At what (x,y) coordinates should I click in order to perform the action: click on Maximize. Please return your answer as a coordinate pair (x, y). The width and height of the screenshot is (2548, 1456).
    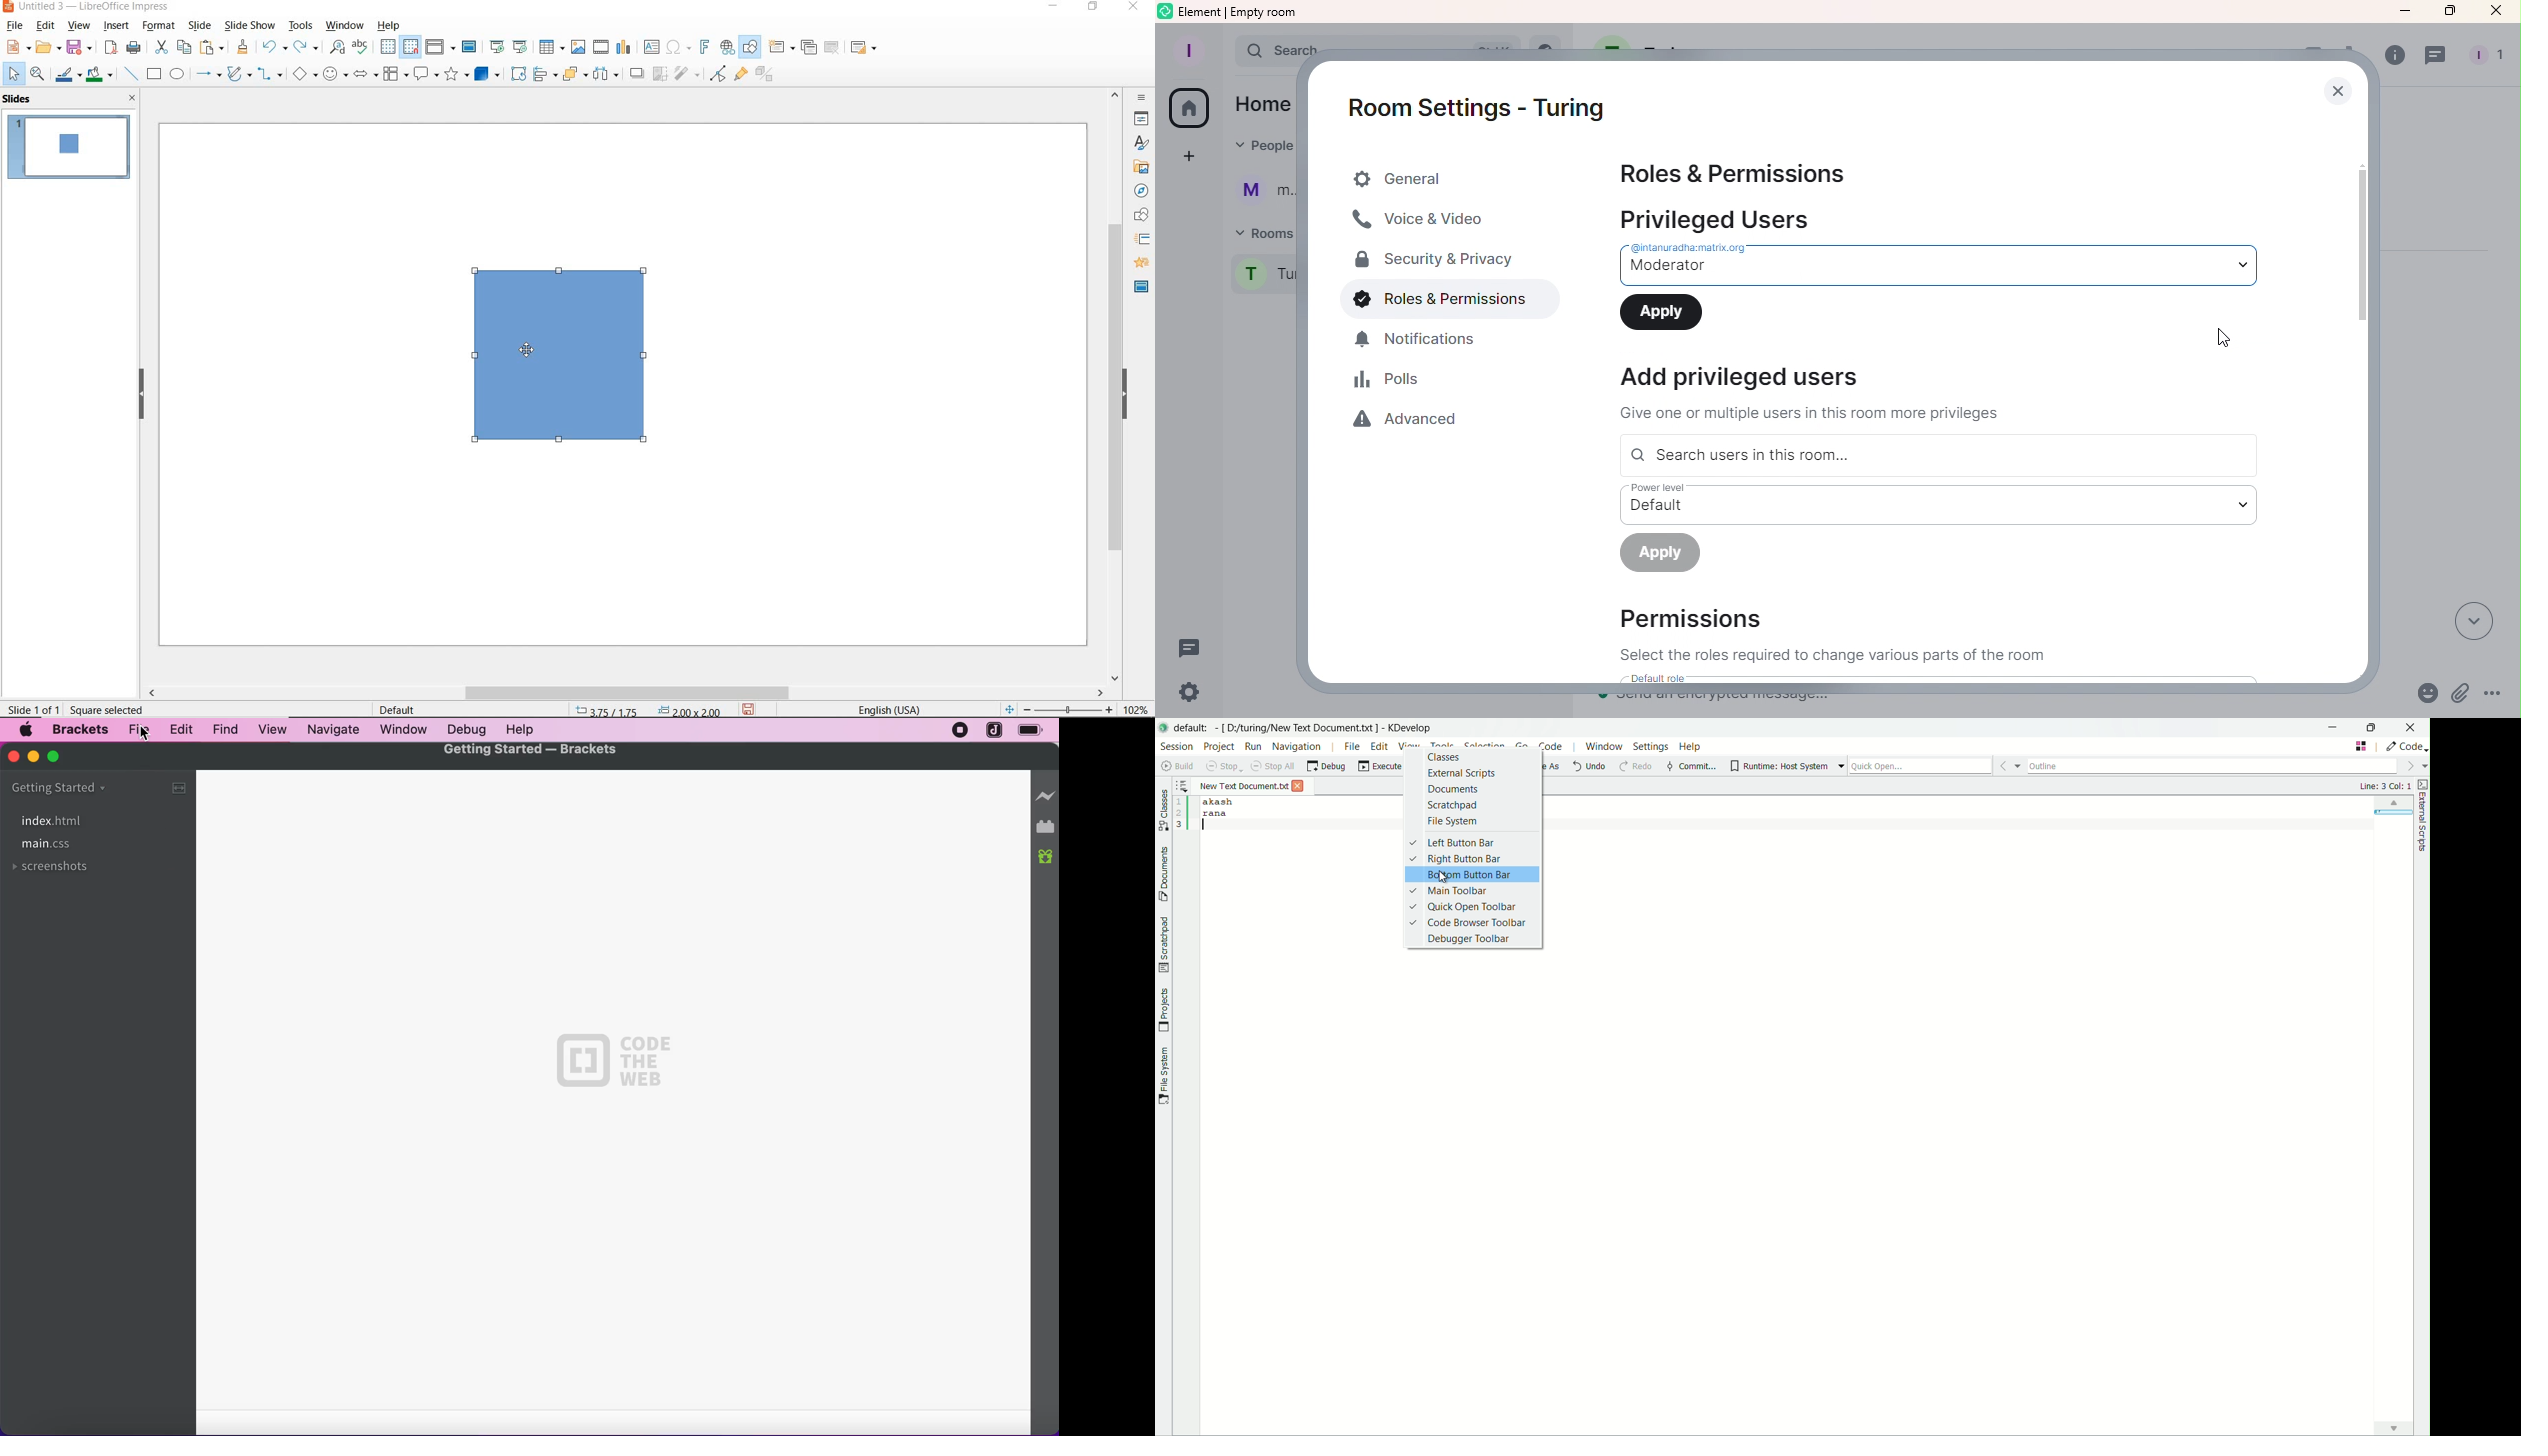
    Looking at the image, I should click on (2443, 12).